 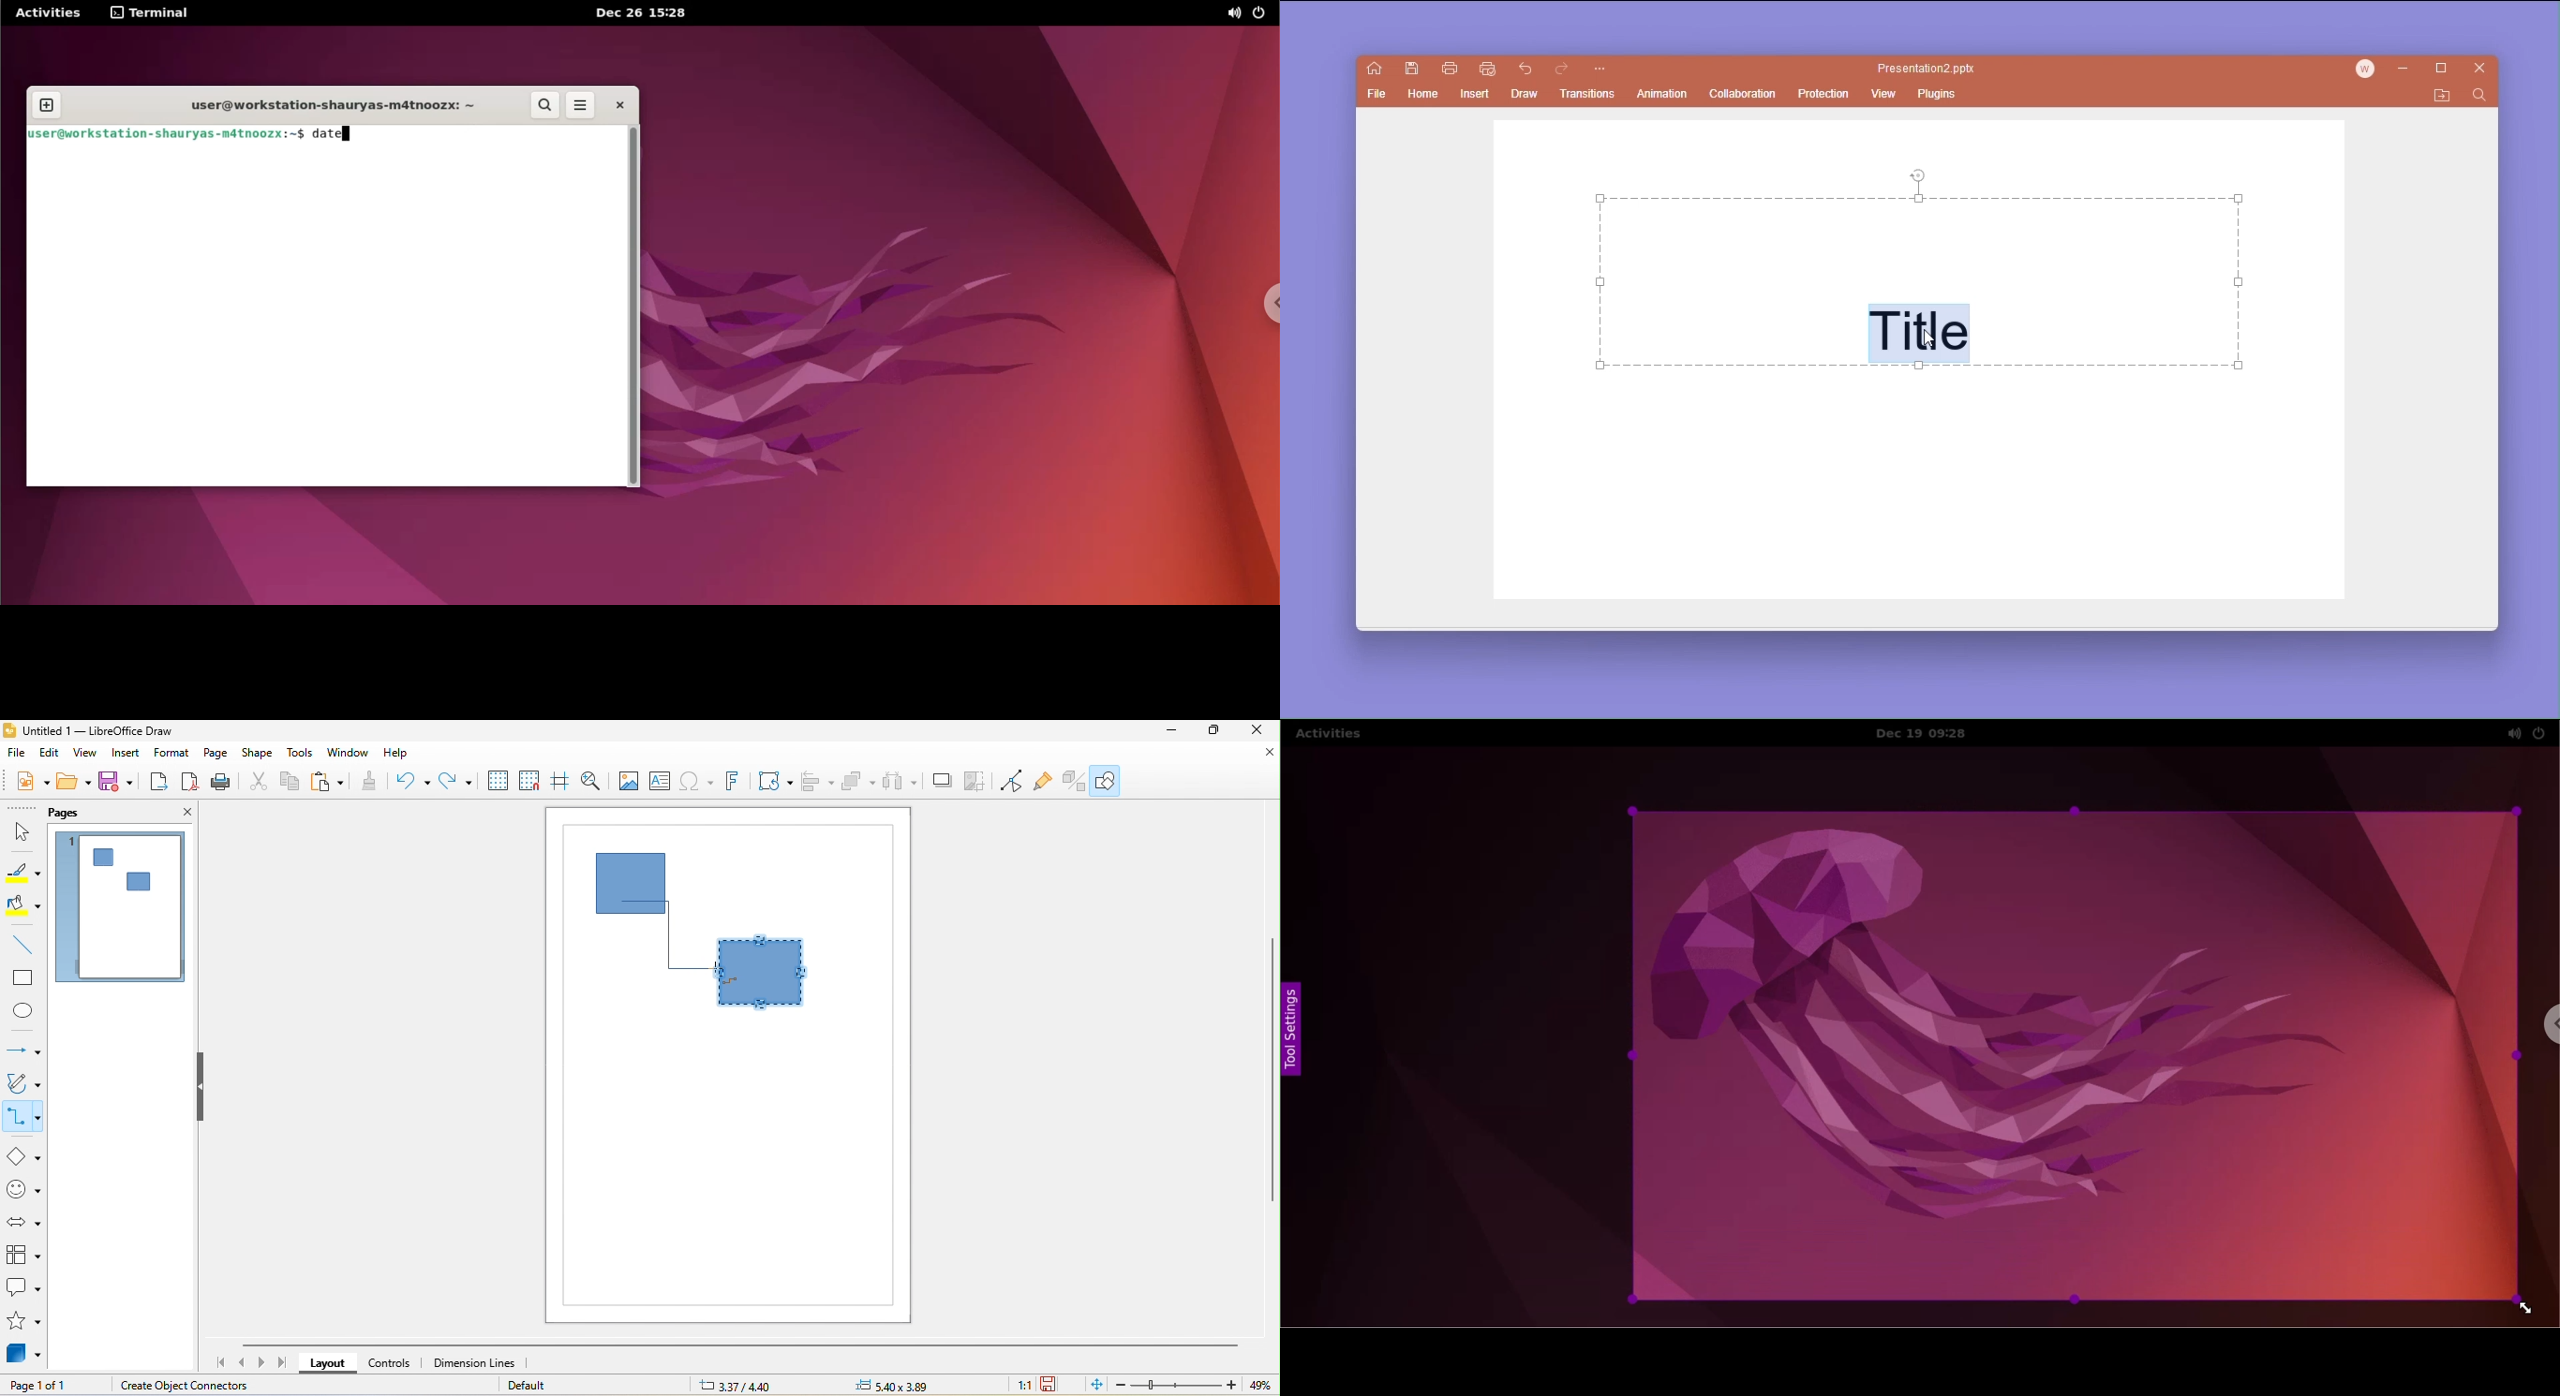 I want to click on hide, so click(x=200, y=1087).